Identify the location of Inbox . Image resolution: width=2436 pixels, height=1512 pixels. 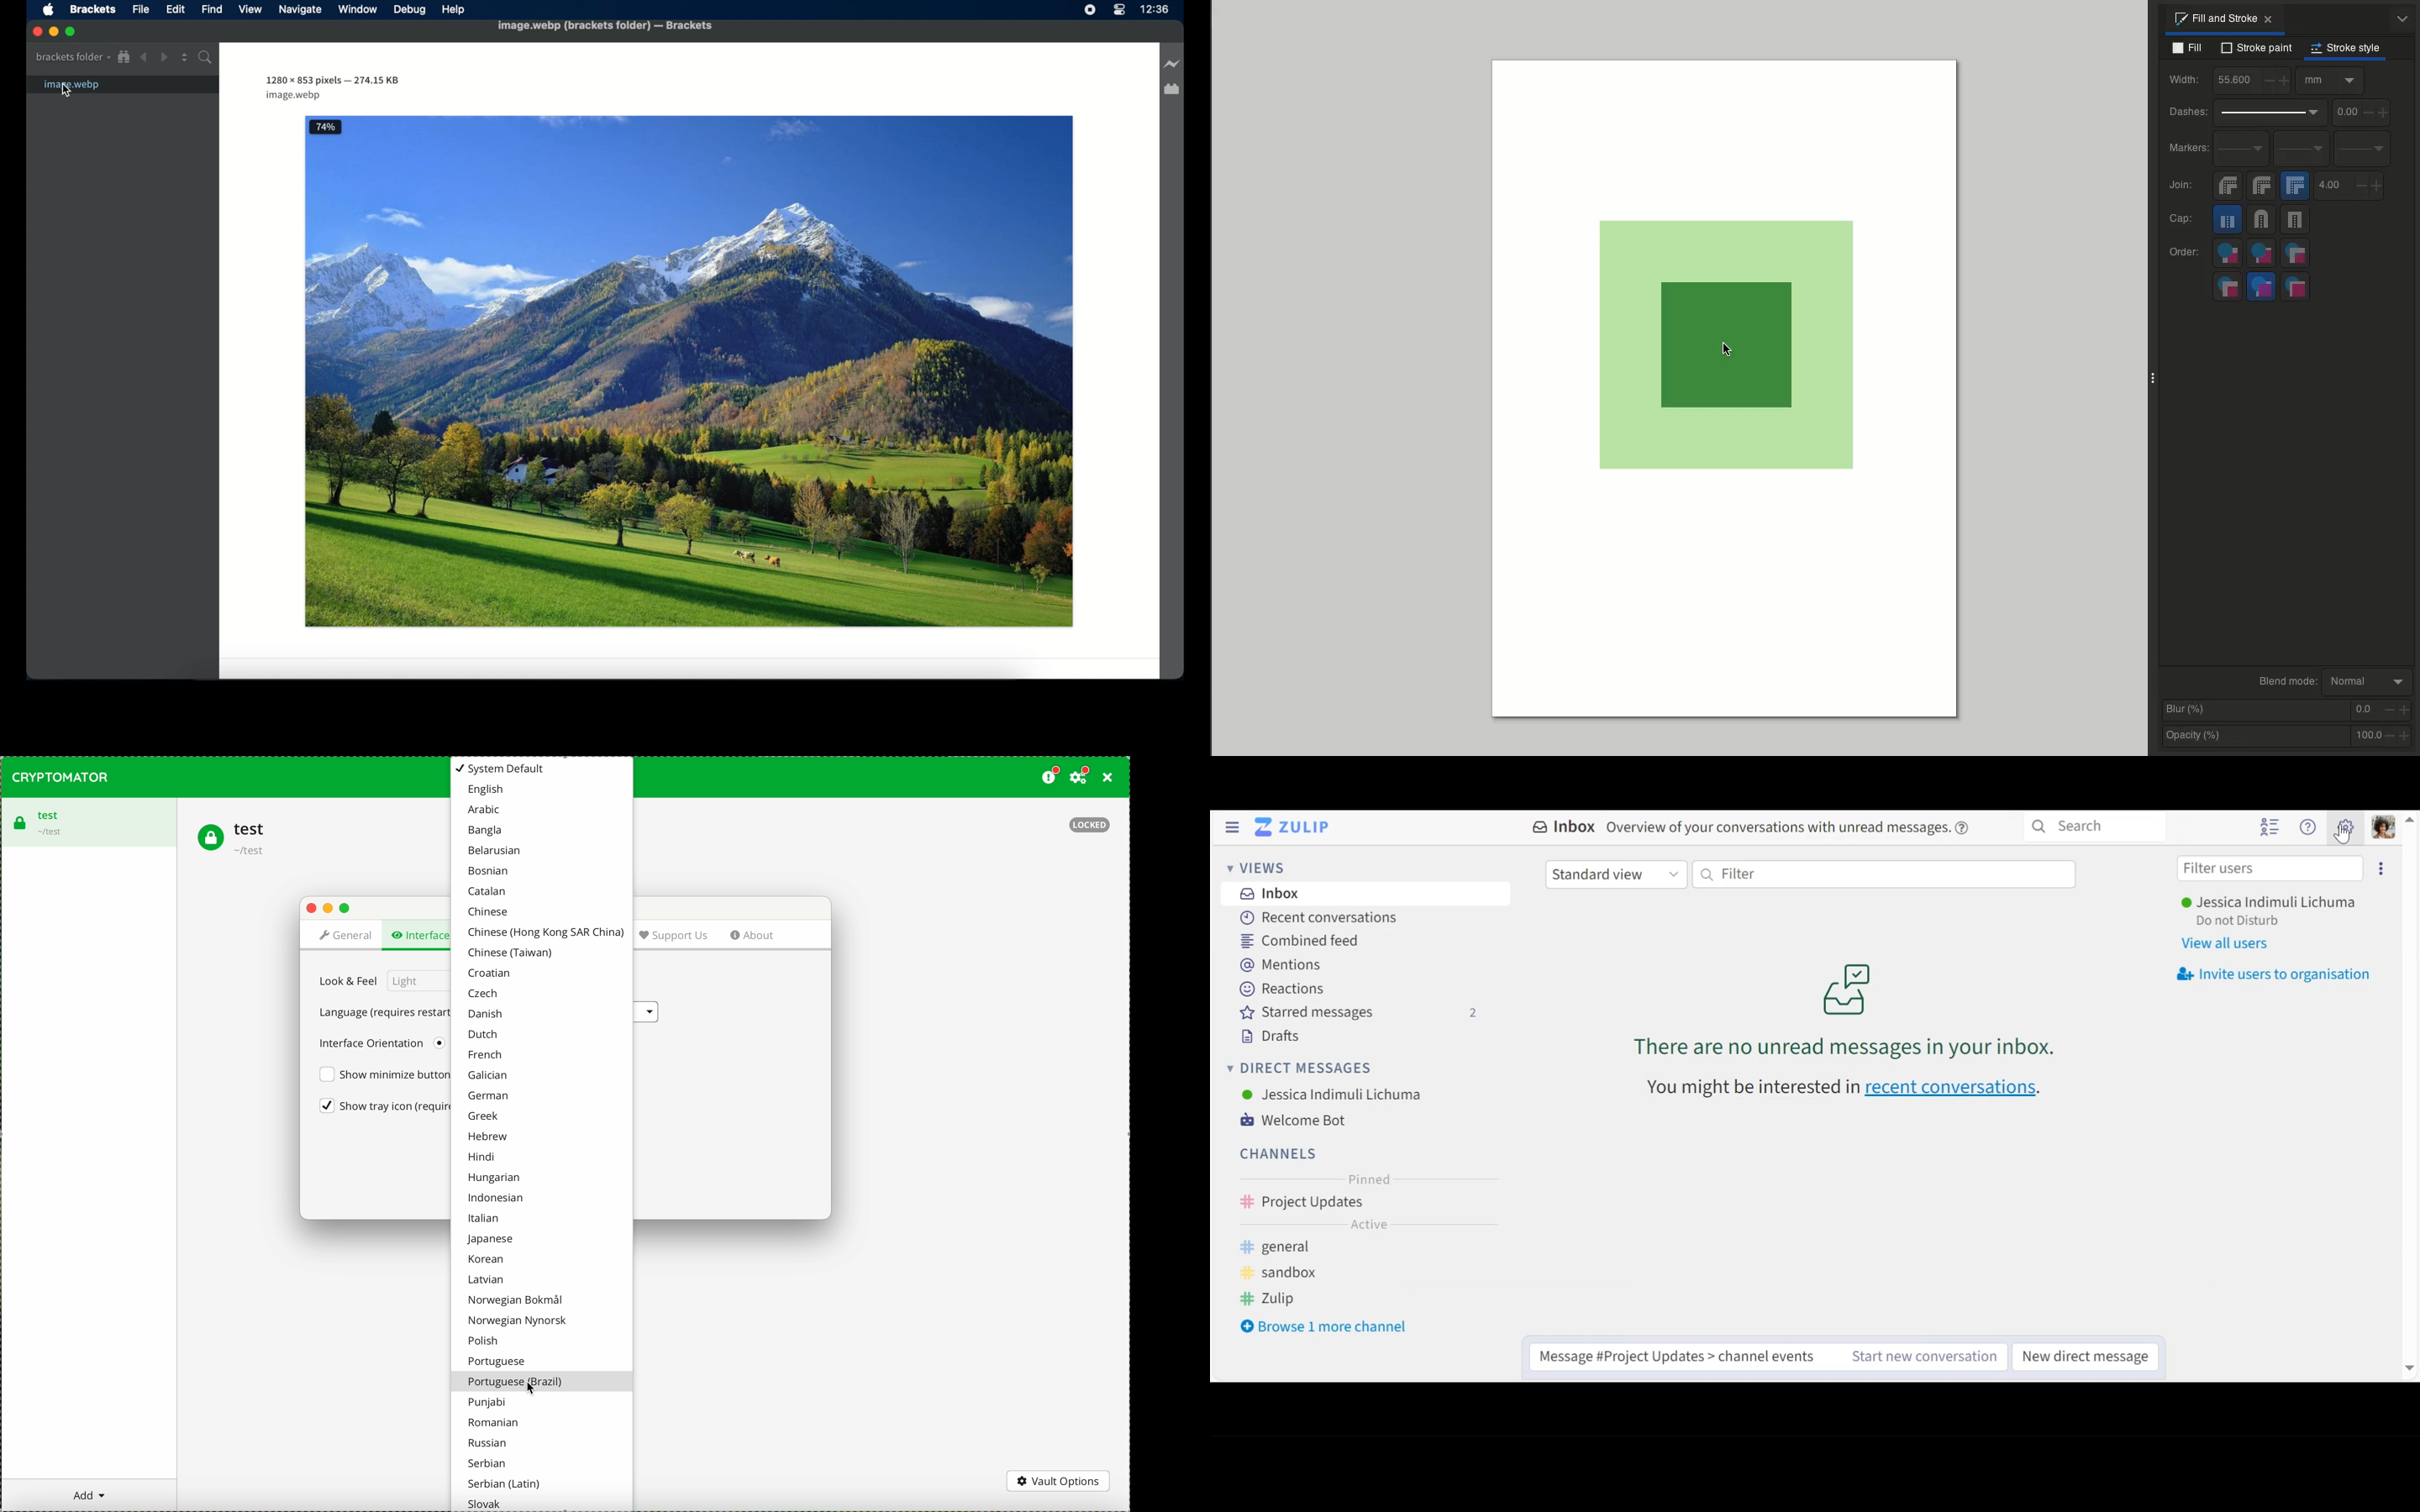
(1757, 829).